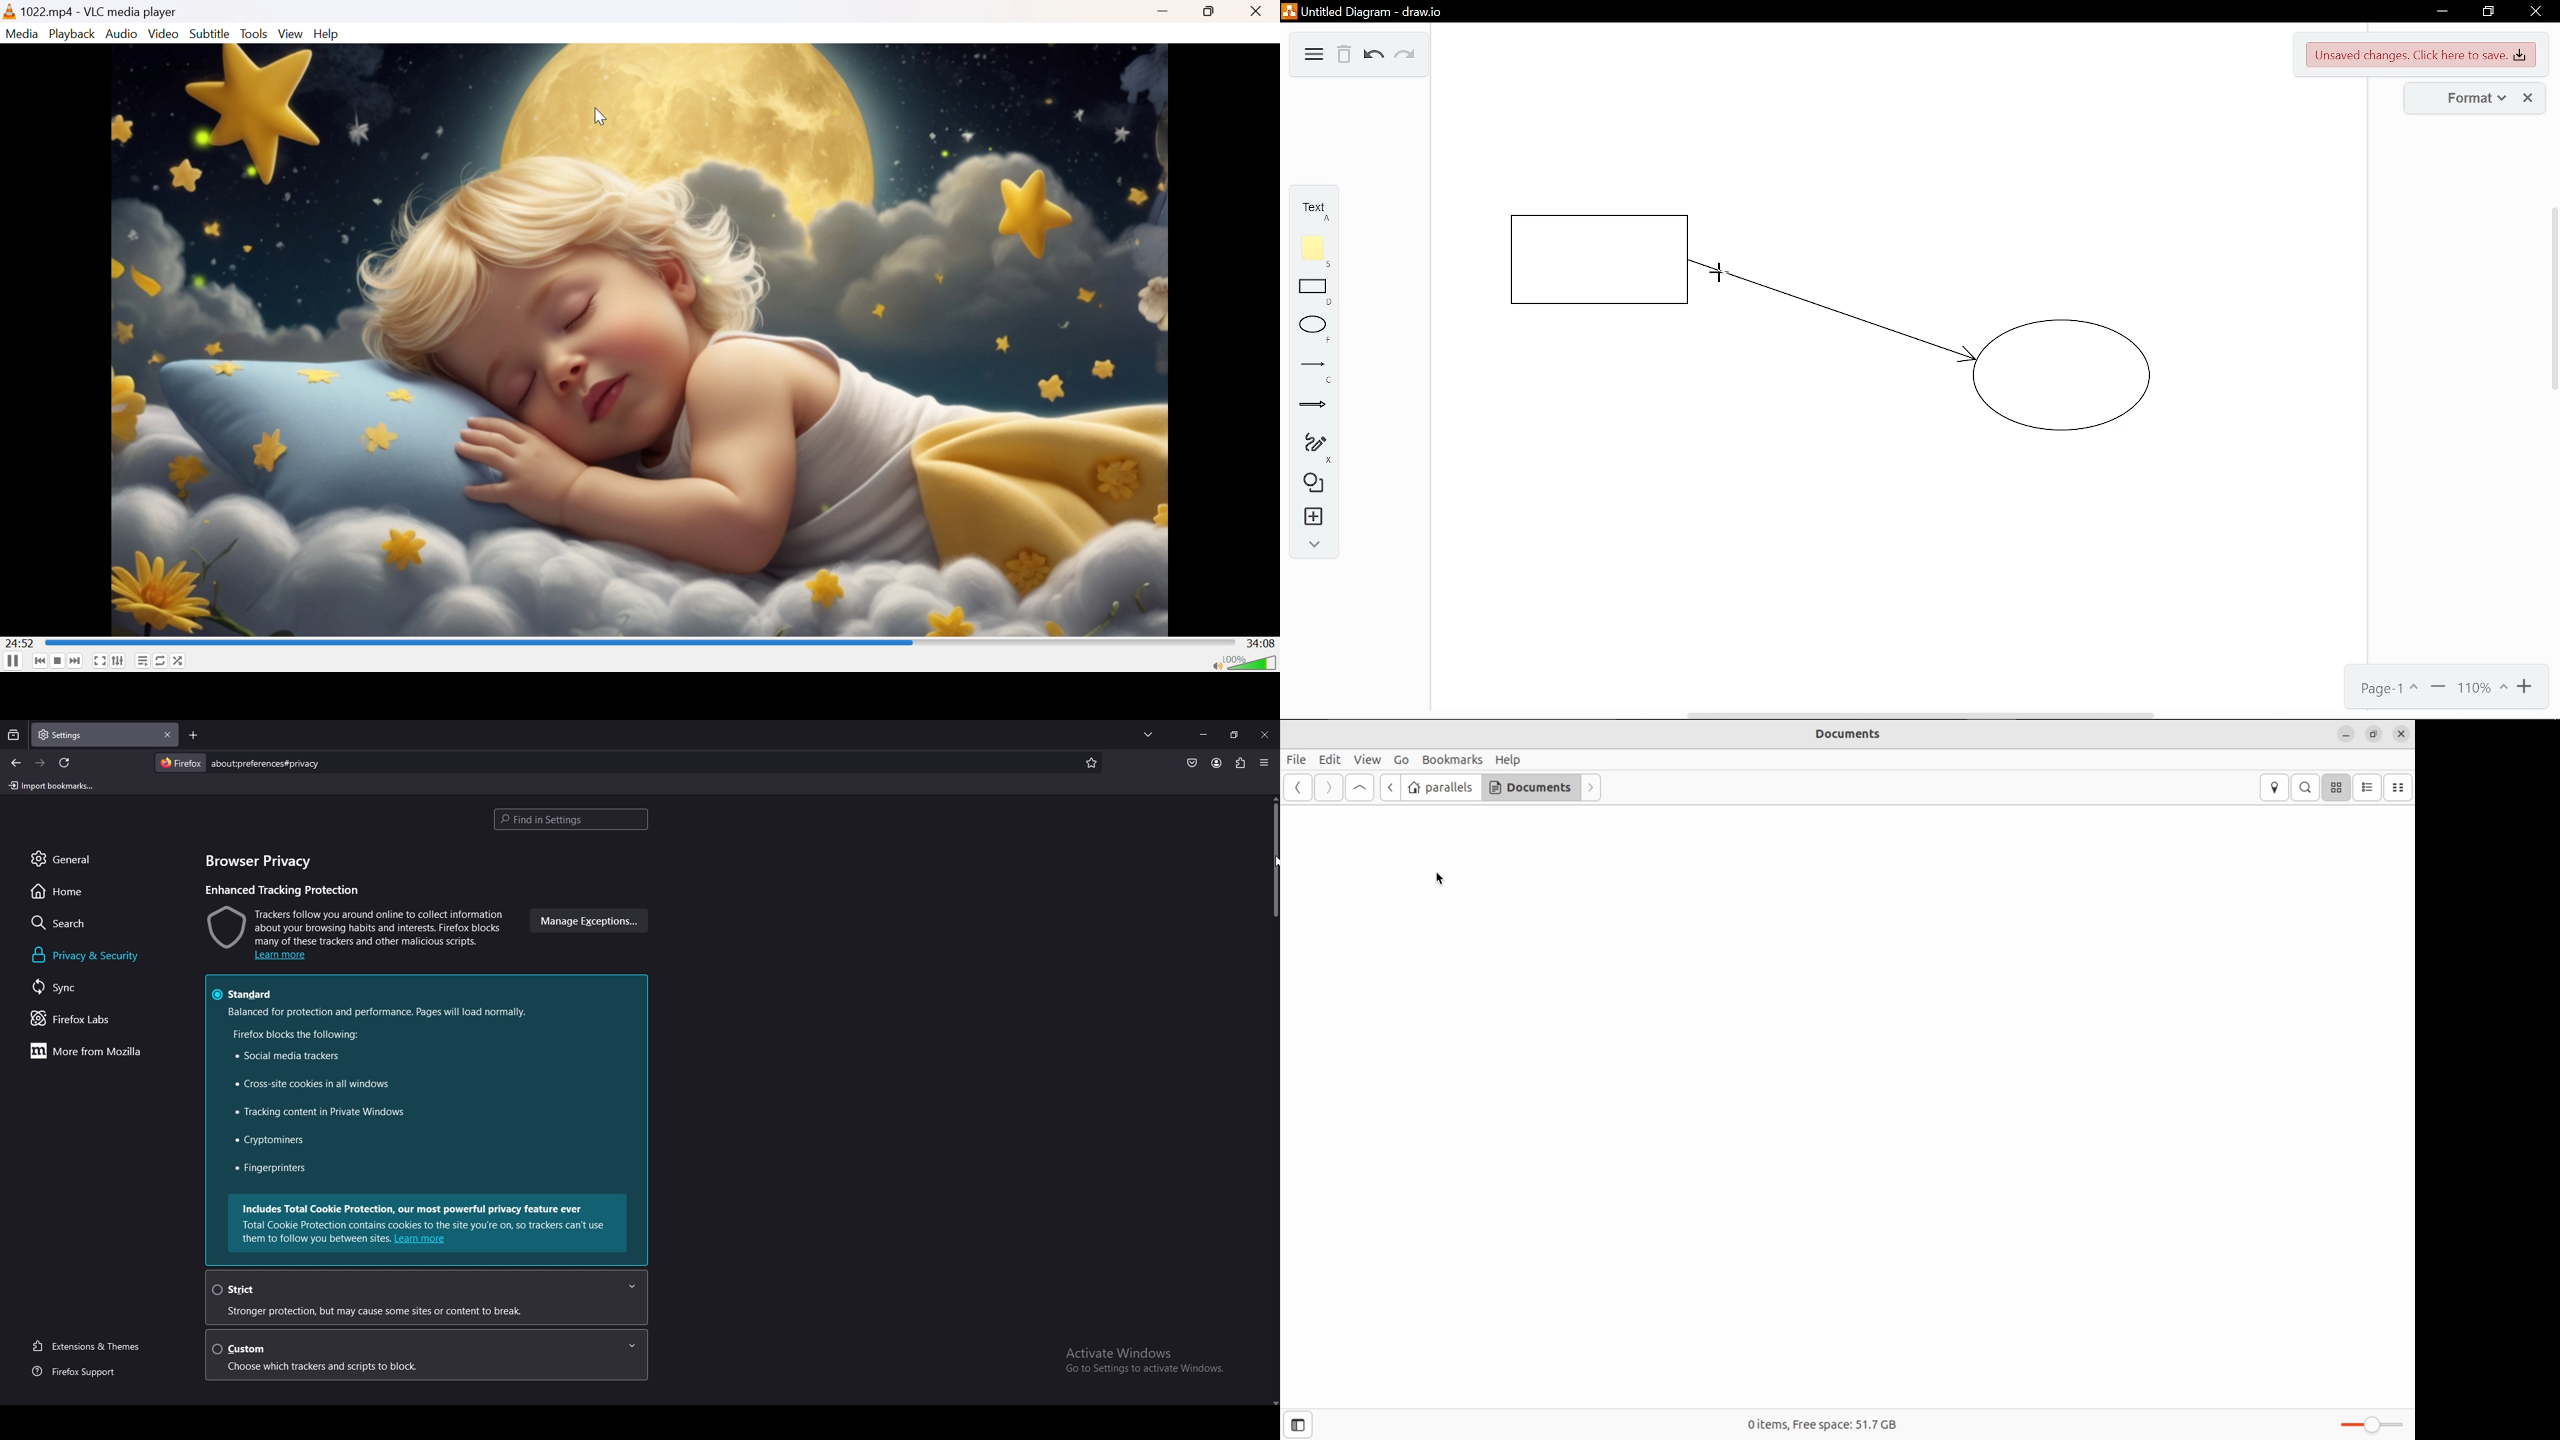  What do you see at coordinates (1310, 409) in the screenshot?
I see `Arrow` at bounding box center [1310, 409].